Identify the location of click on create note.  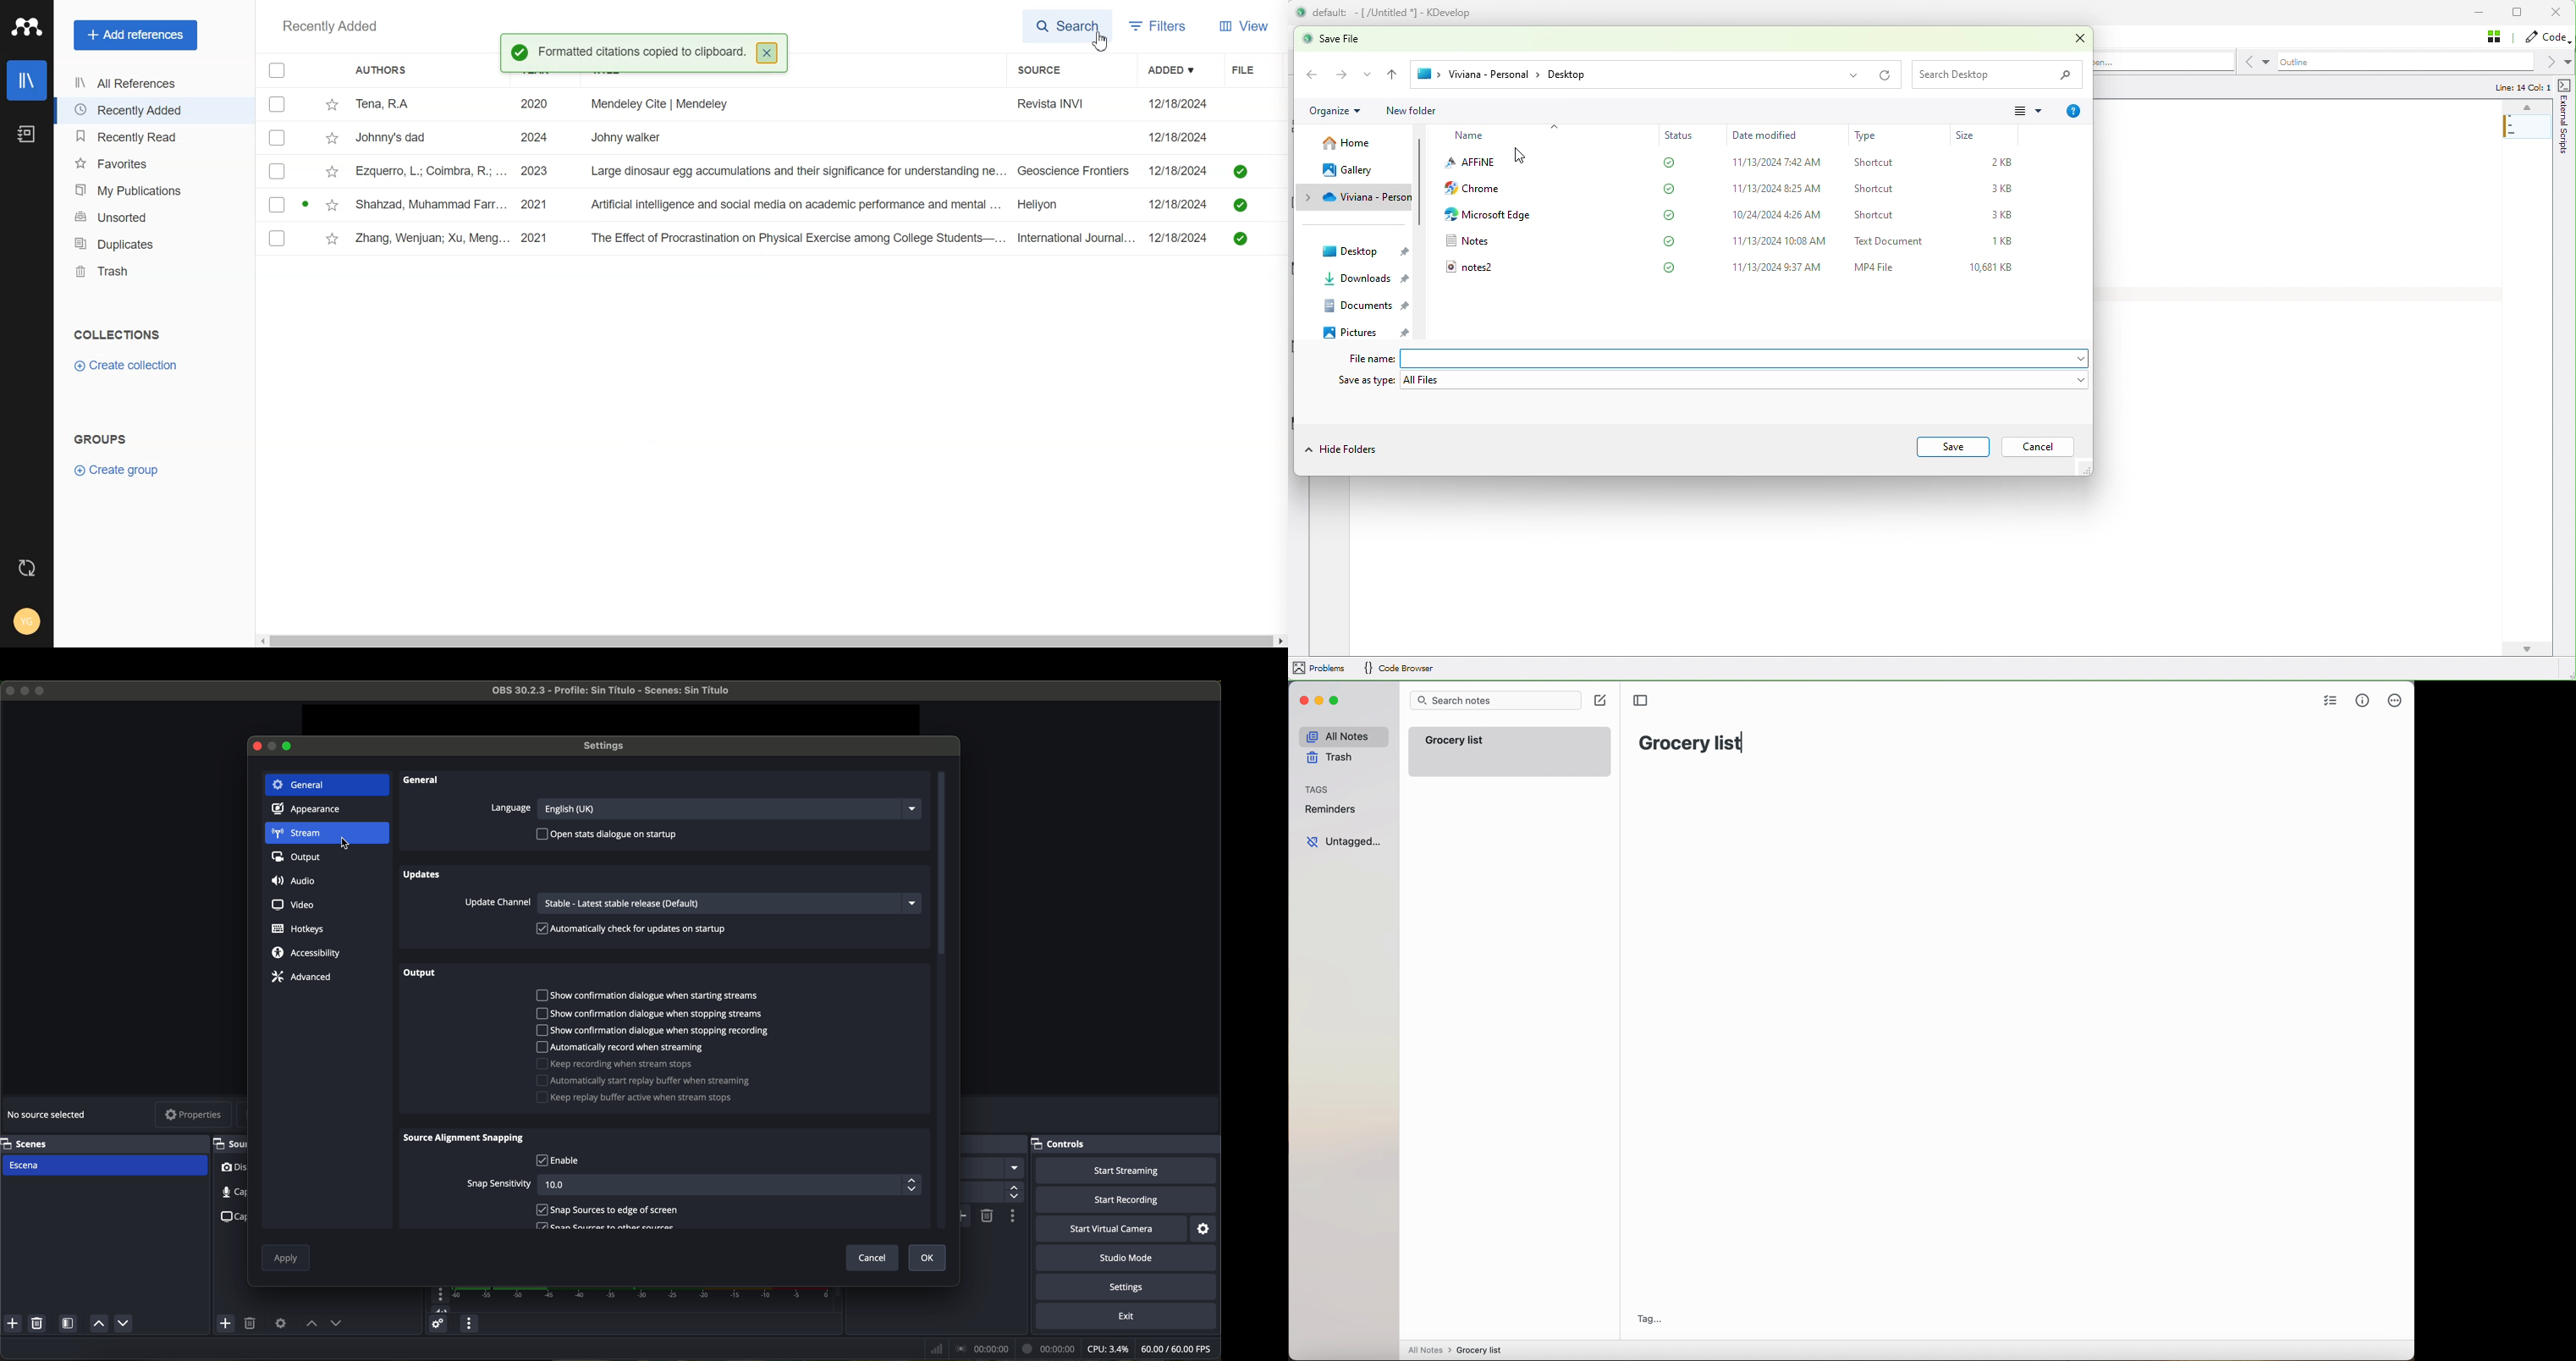
(1599, 701).